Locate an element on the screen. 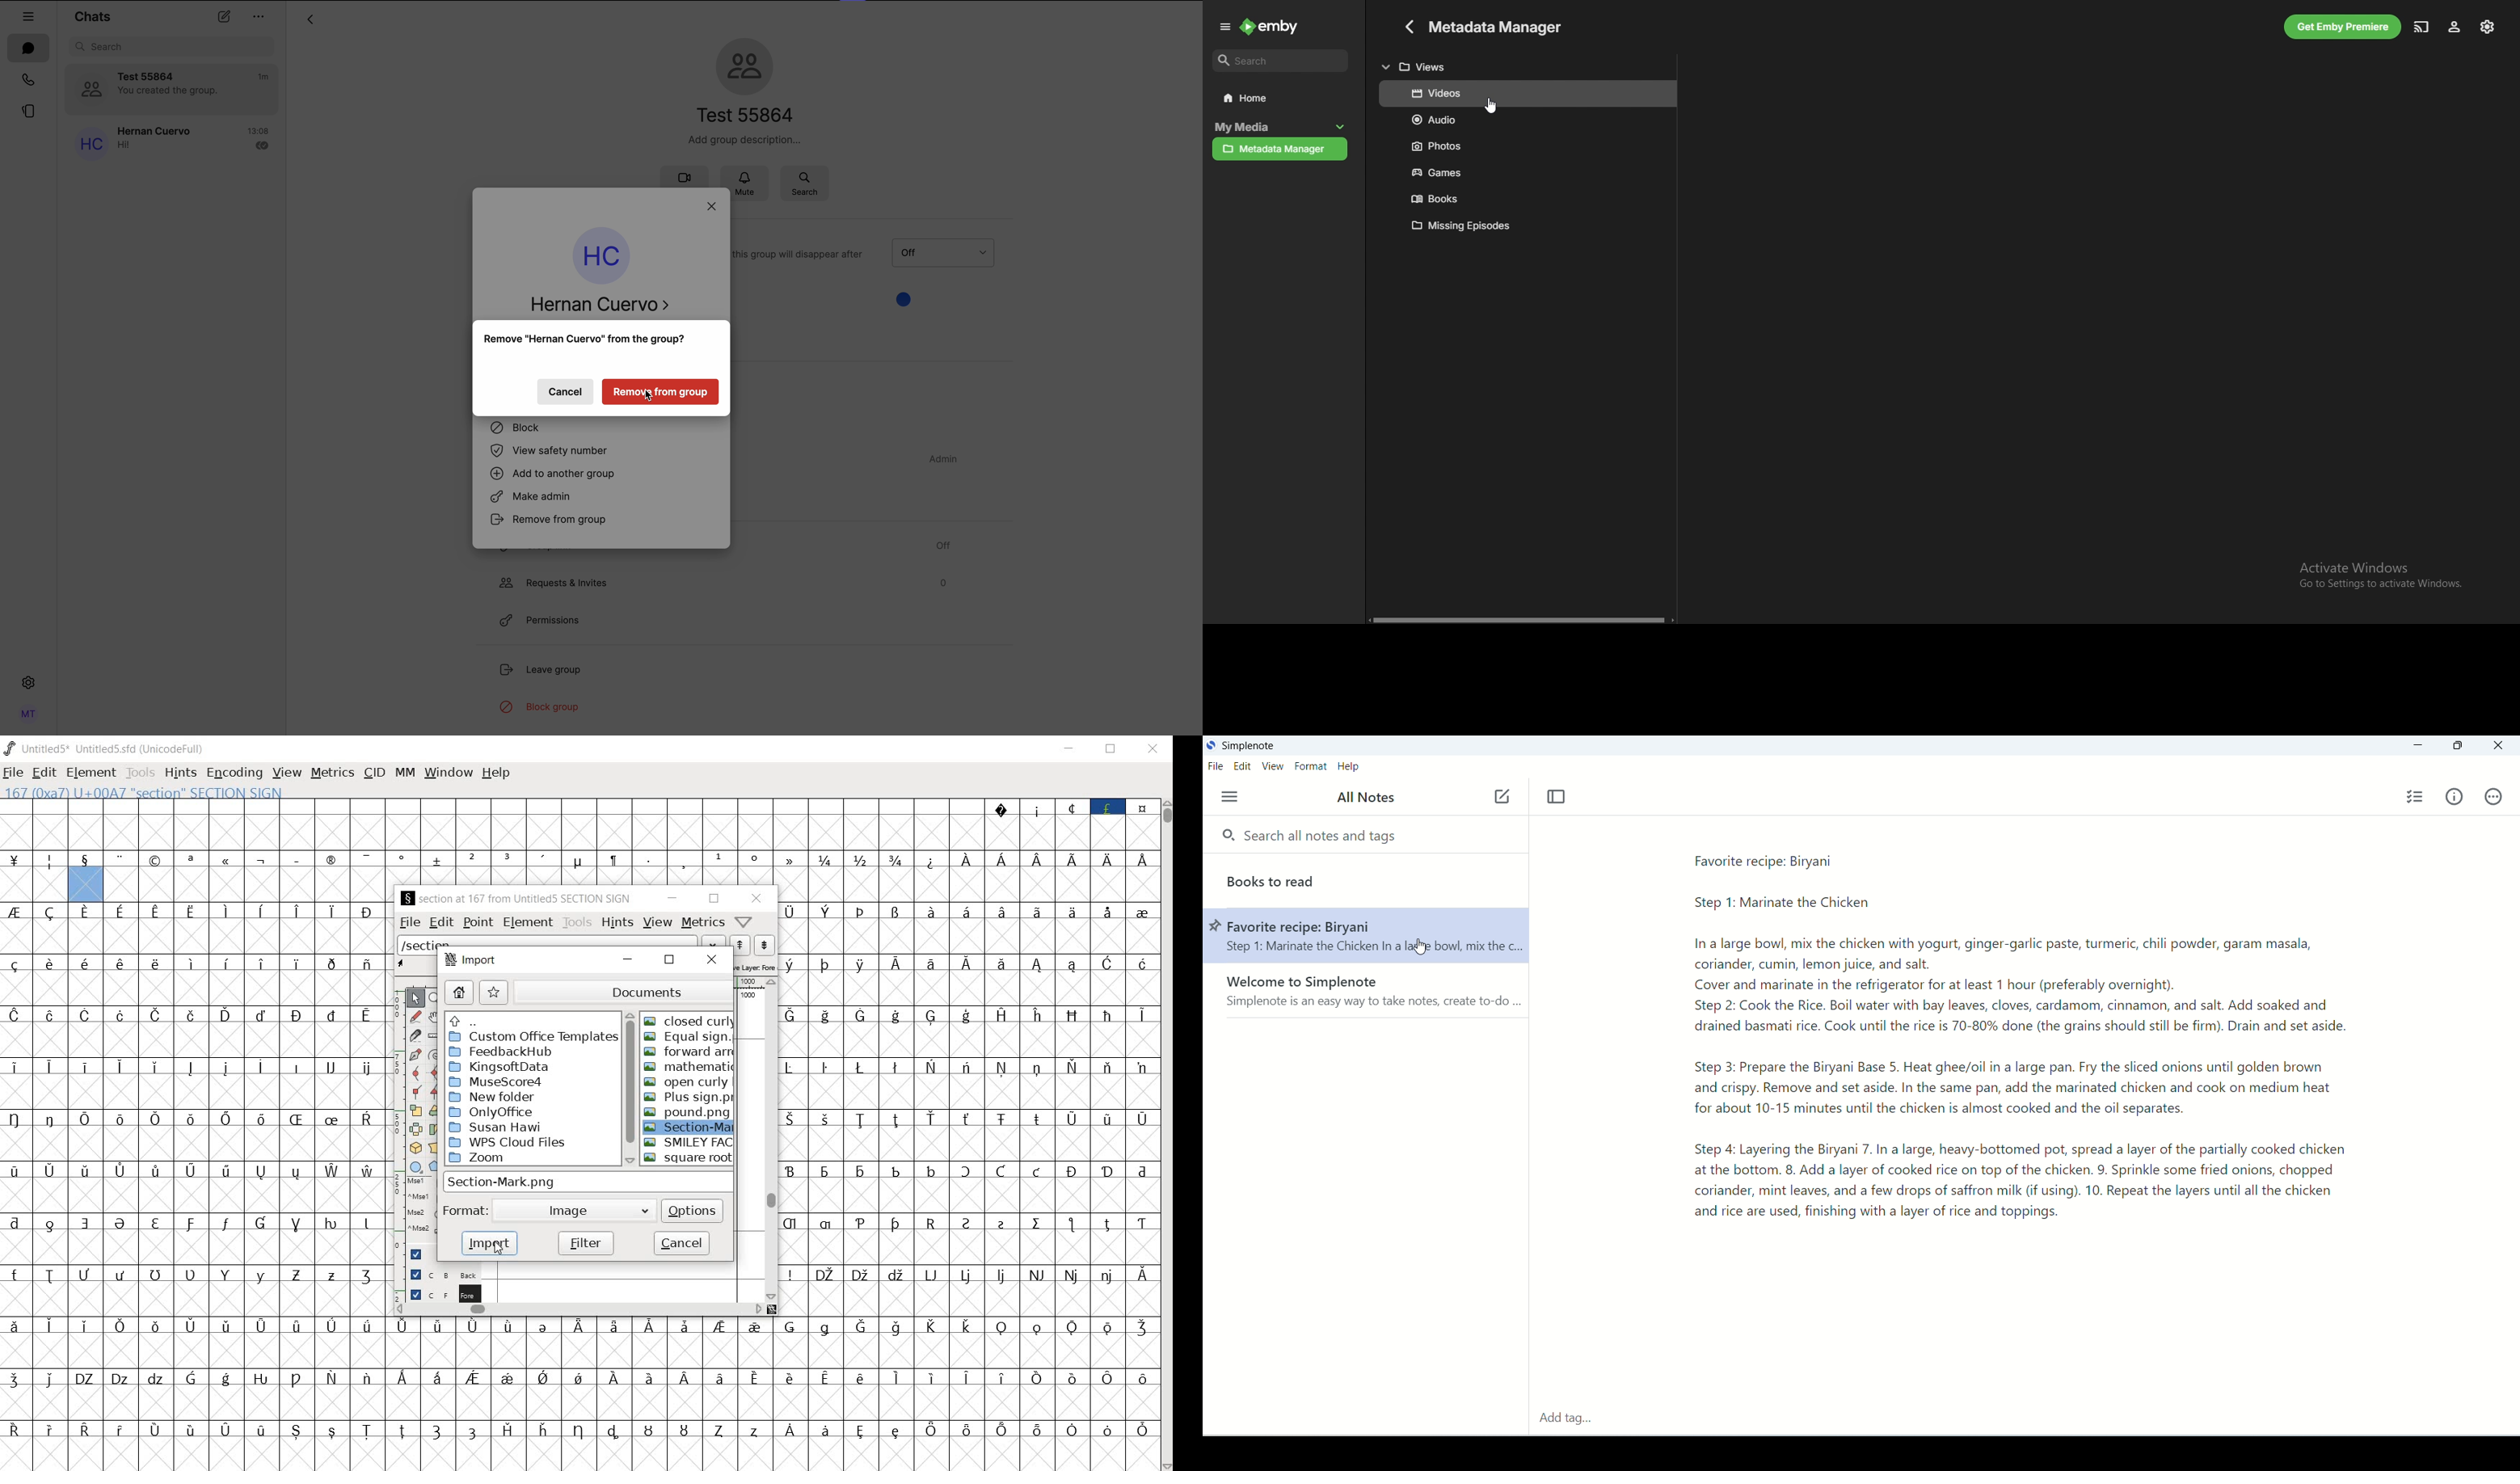  custom office templates is located at coordinates (533, 1038).